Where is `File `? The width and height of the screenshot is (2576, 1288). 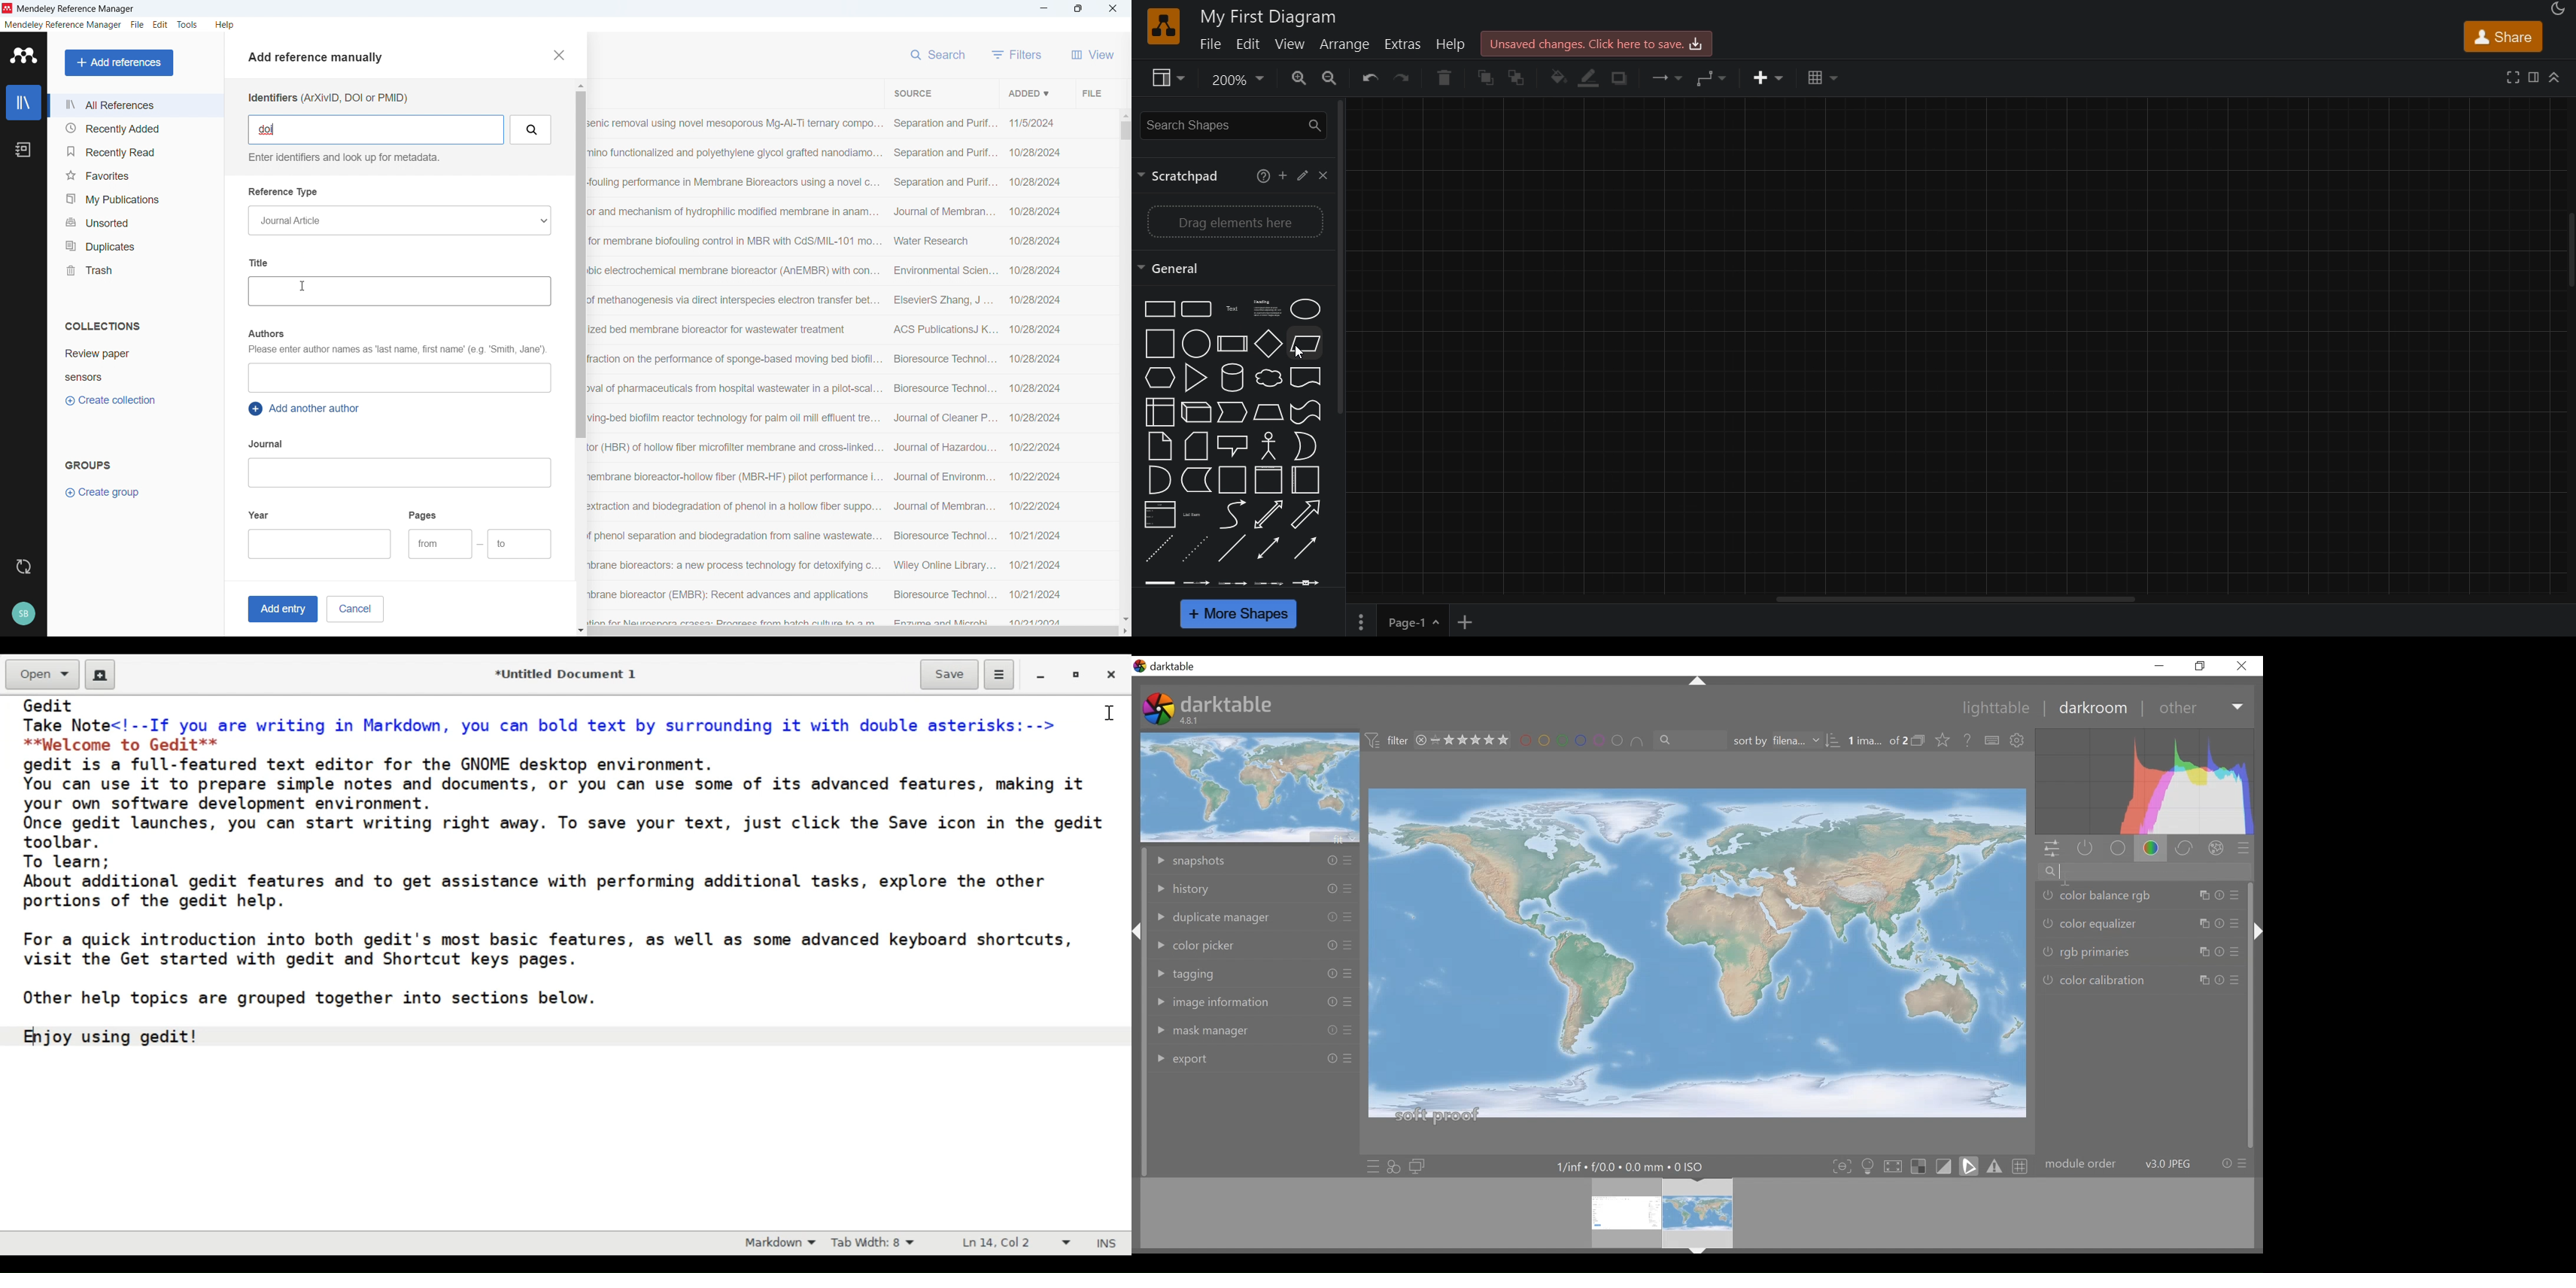
File  is located at coordinates (1090, 93).